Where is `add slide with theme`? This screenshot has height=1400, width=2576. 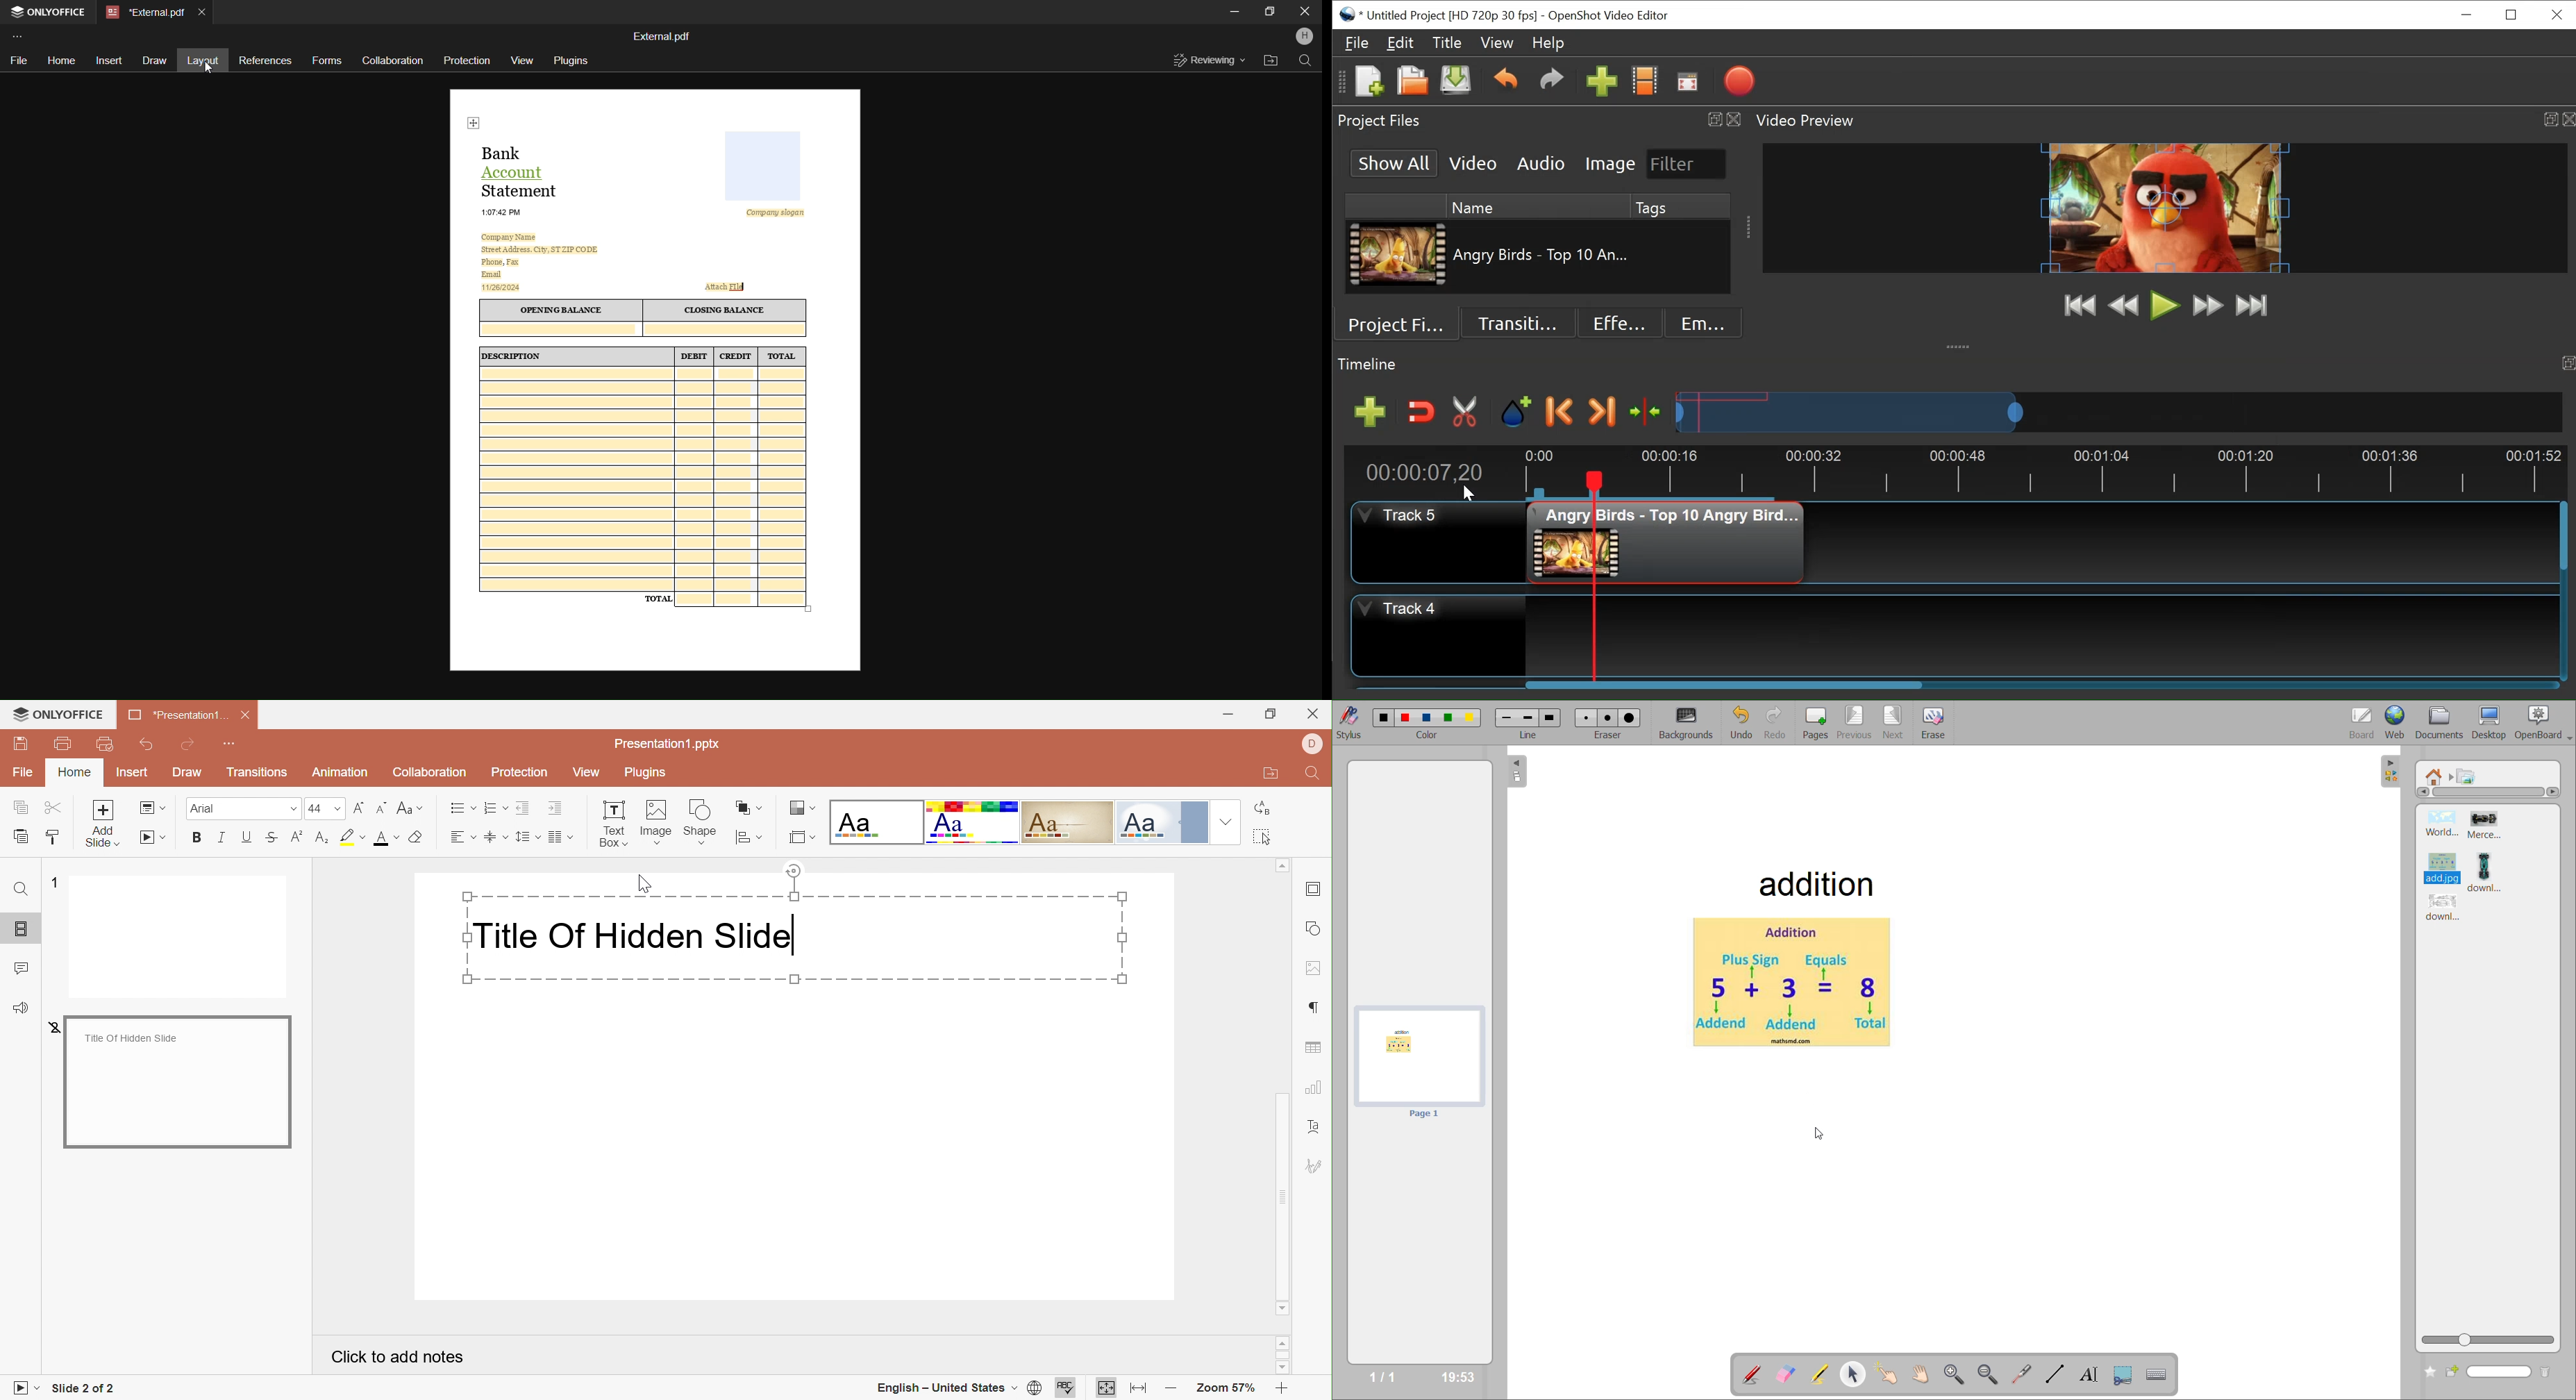
add slide with theme is located at coordinates (103, 837).